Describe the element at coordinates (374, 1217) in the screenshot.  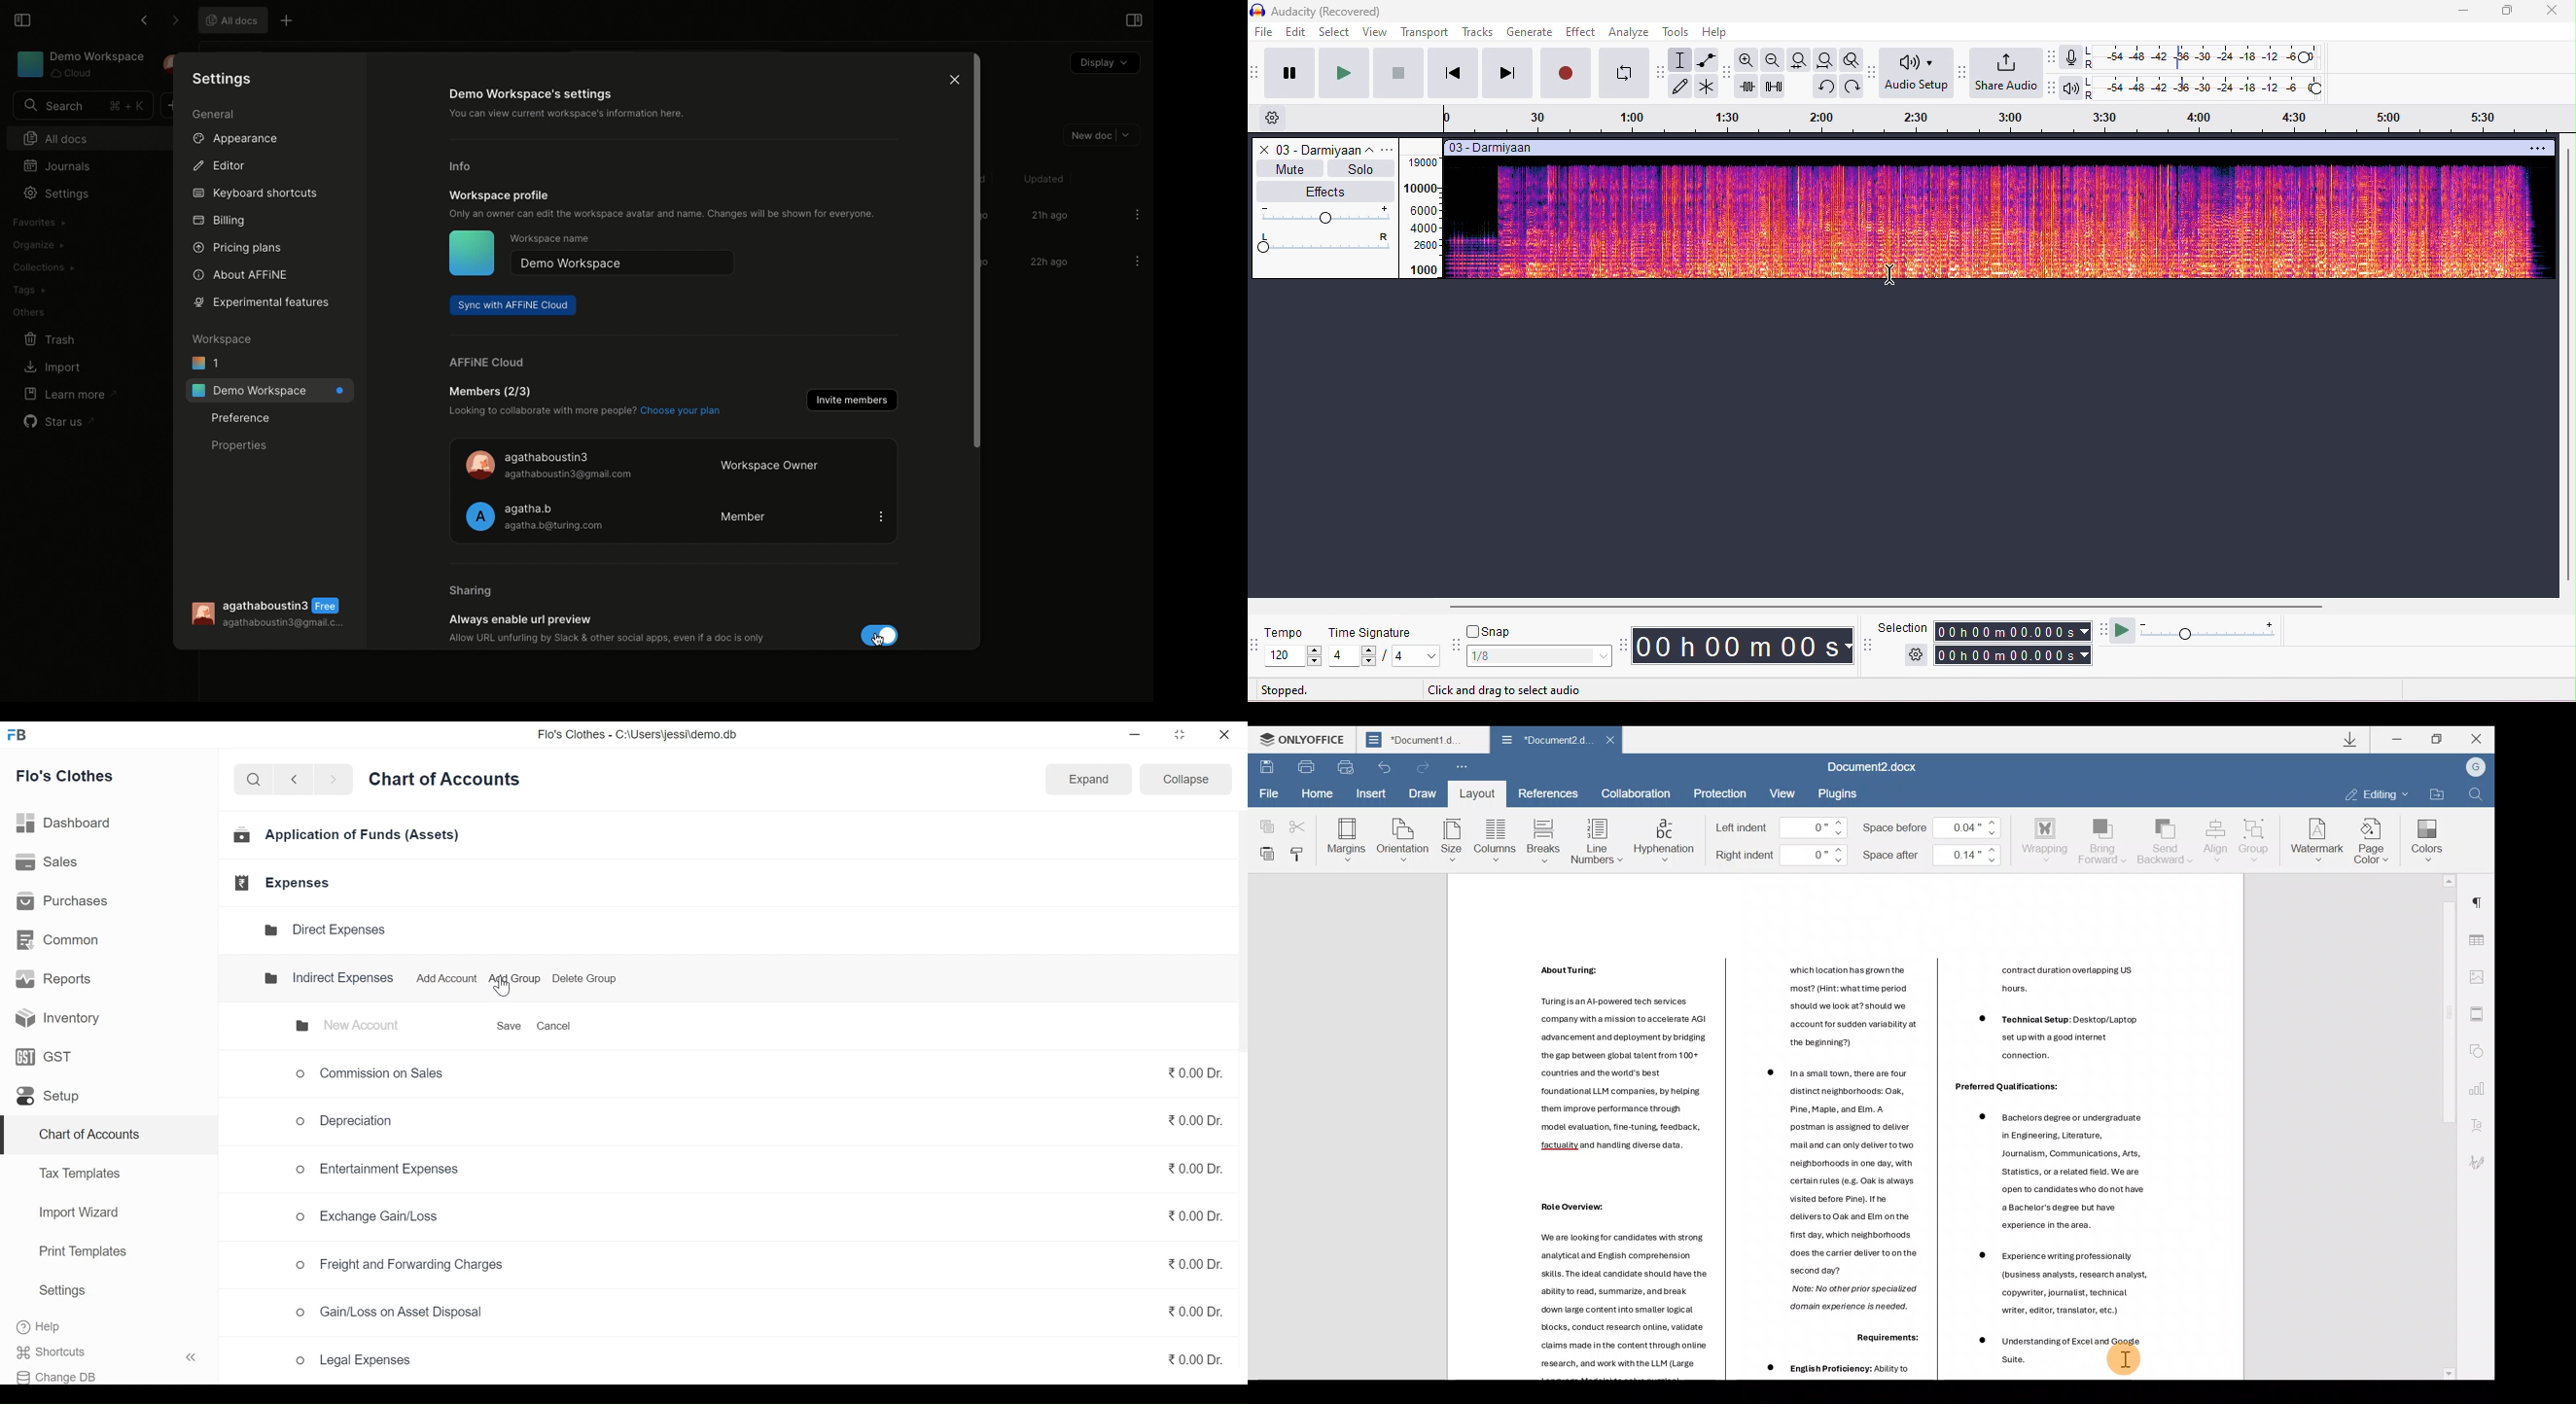
I see `Exchange Gain/Loss` at that location.